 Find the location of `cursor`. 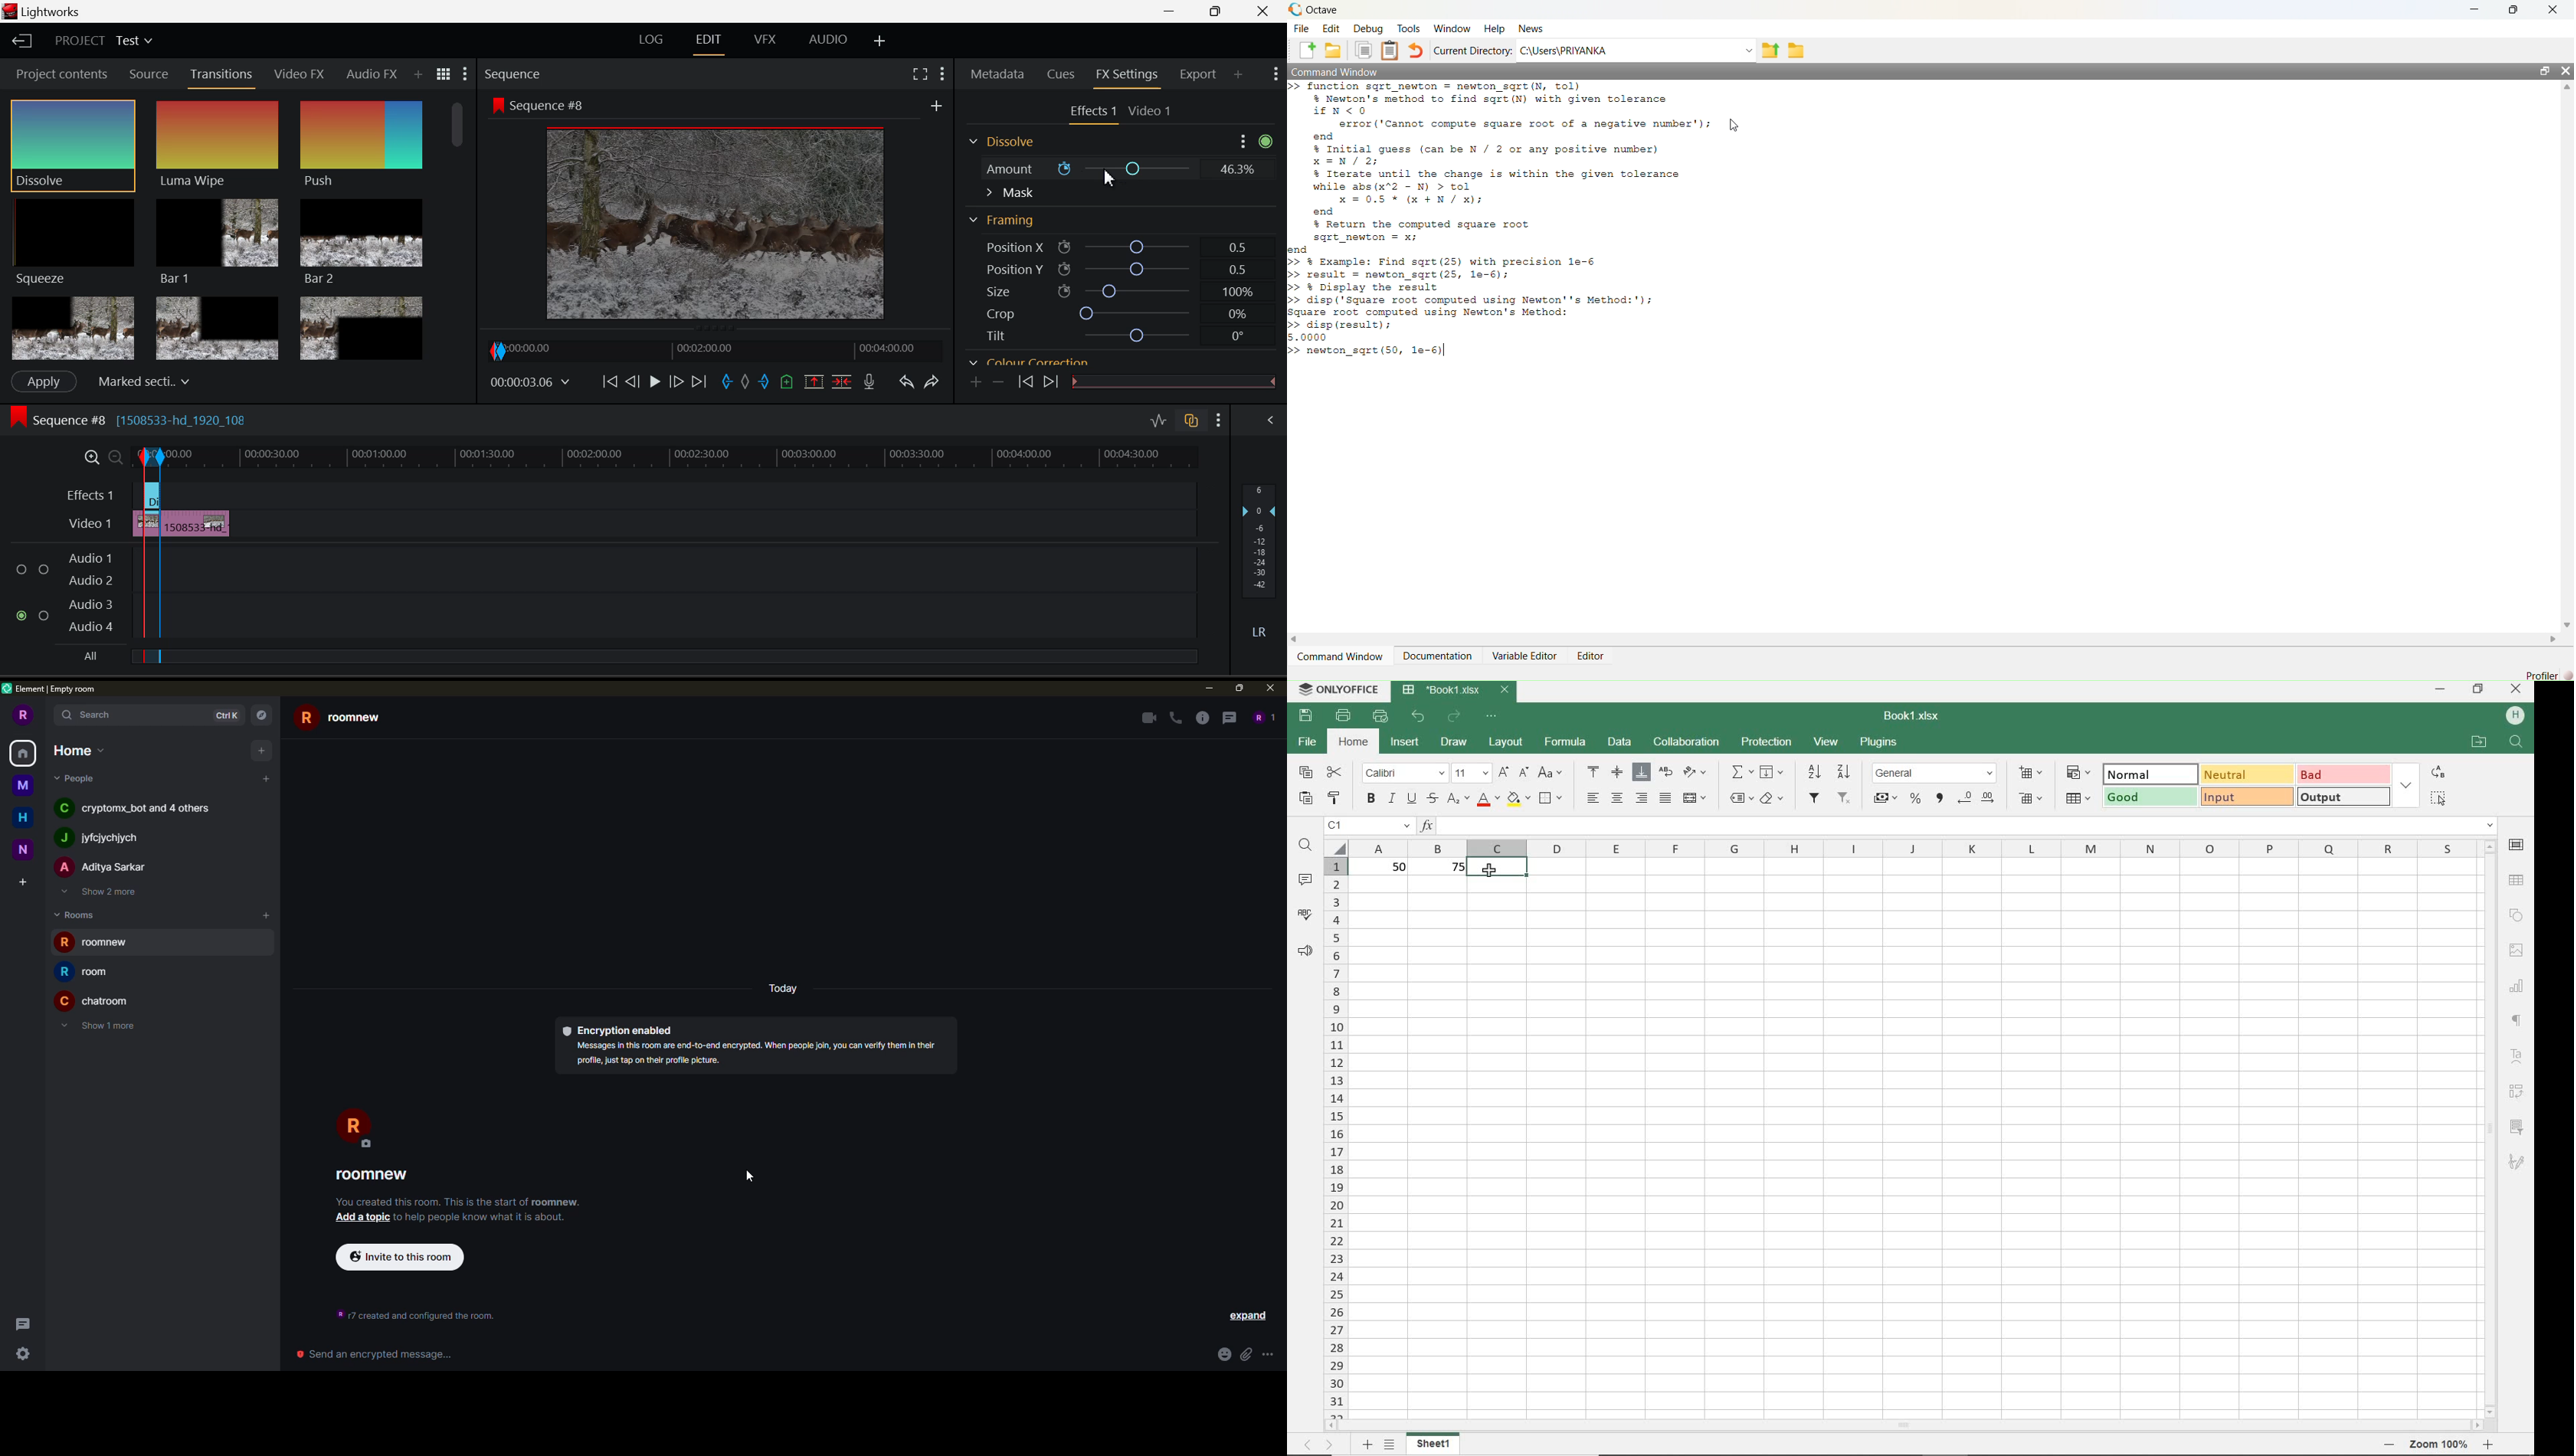

cursor is located at coordinates (750, 1179).